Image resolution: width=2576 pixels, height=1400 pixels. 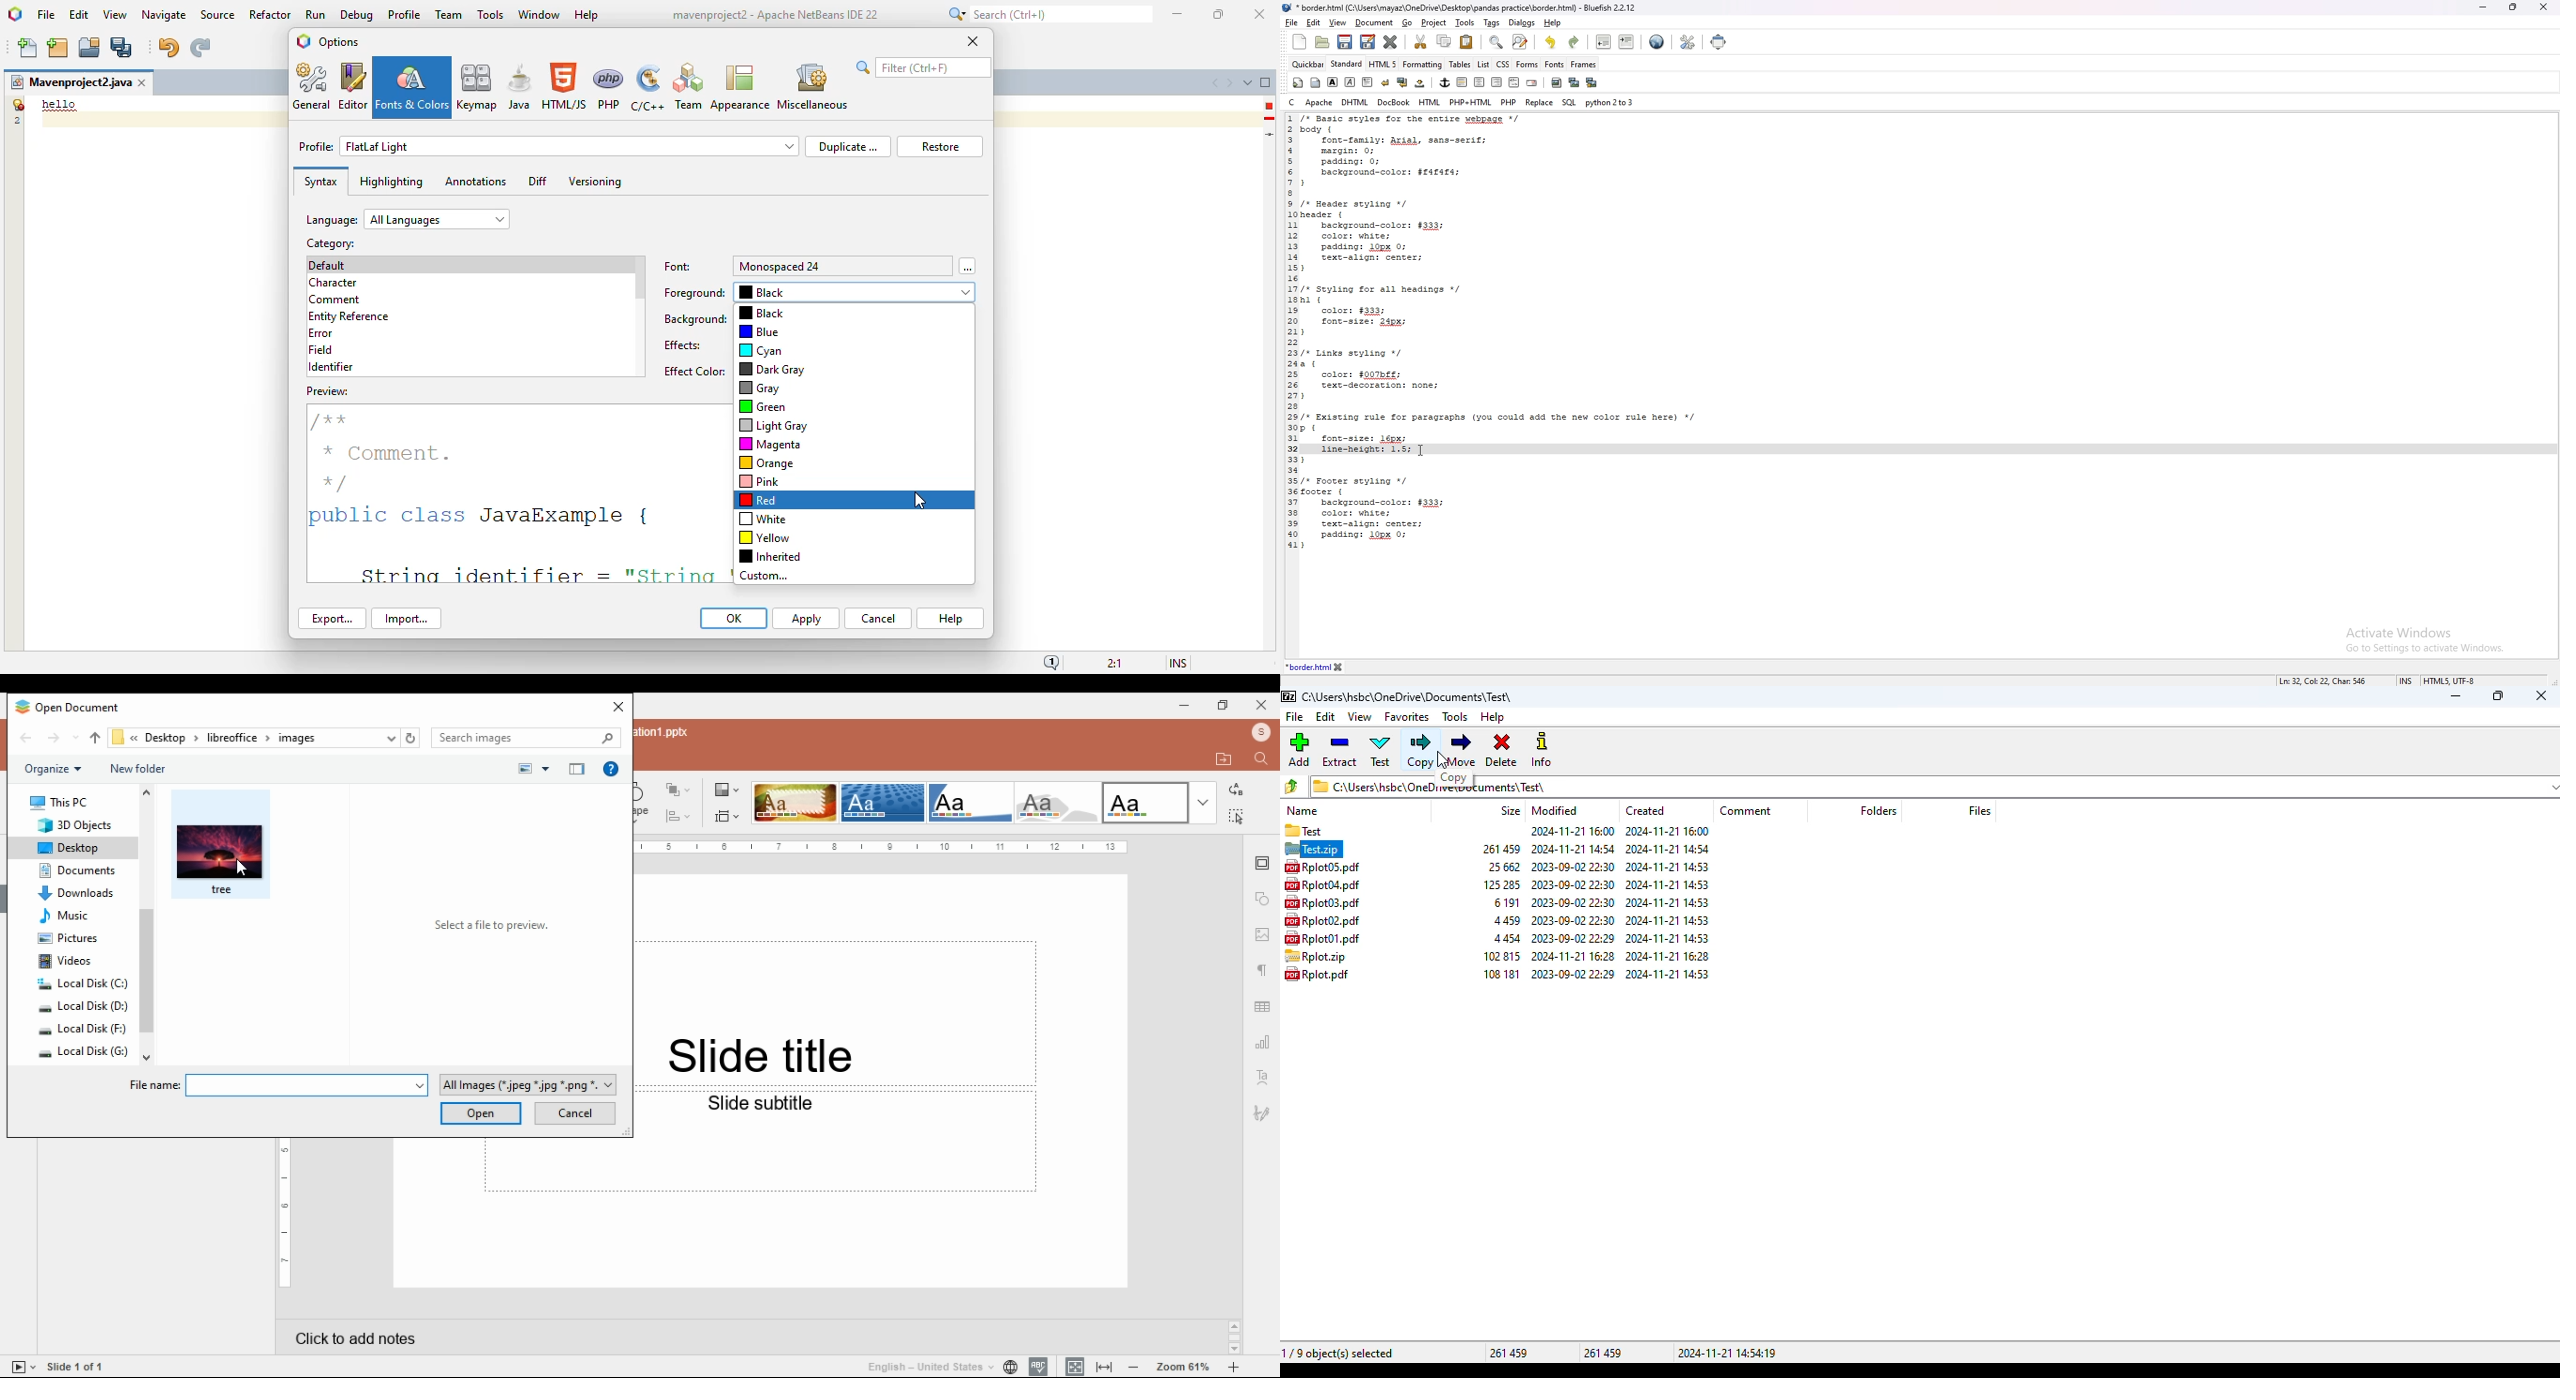 What do you see at coordinates (1222, 706) in the screenshot?
I see `restore` at bounding box center [1222, 706].